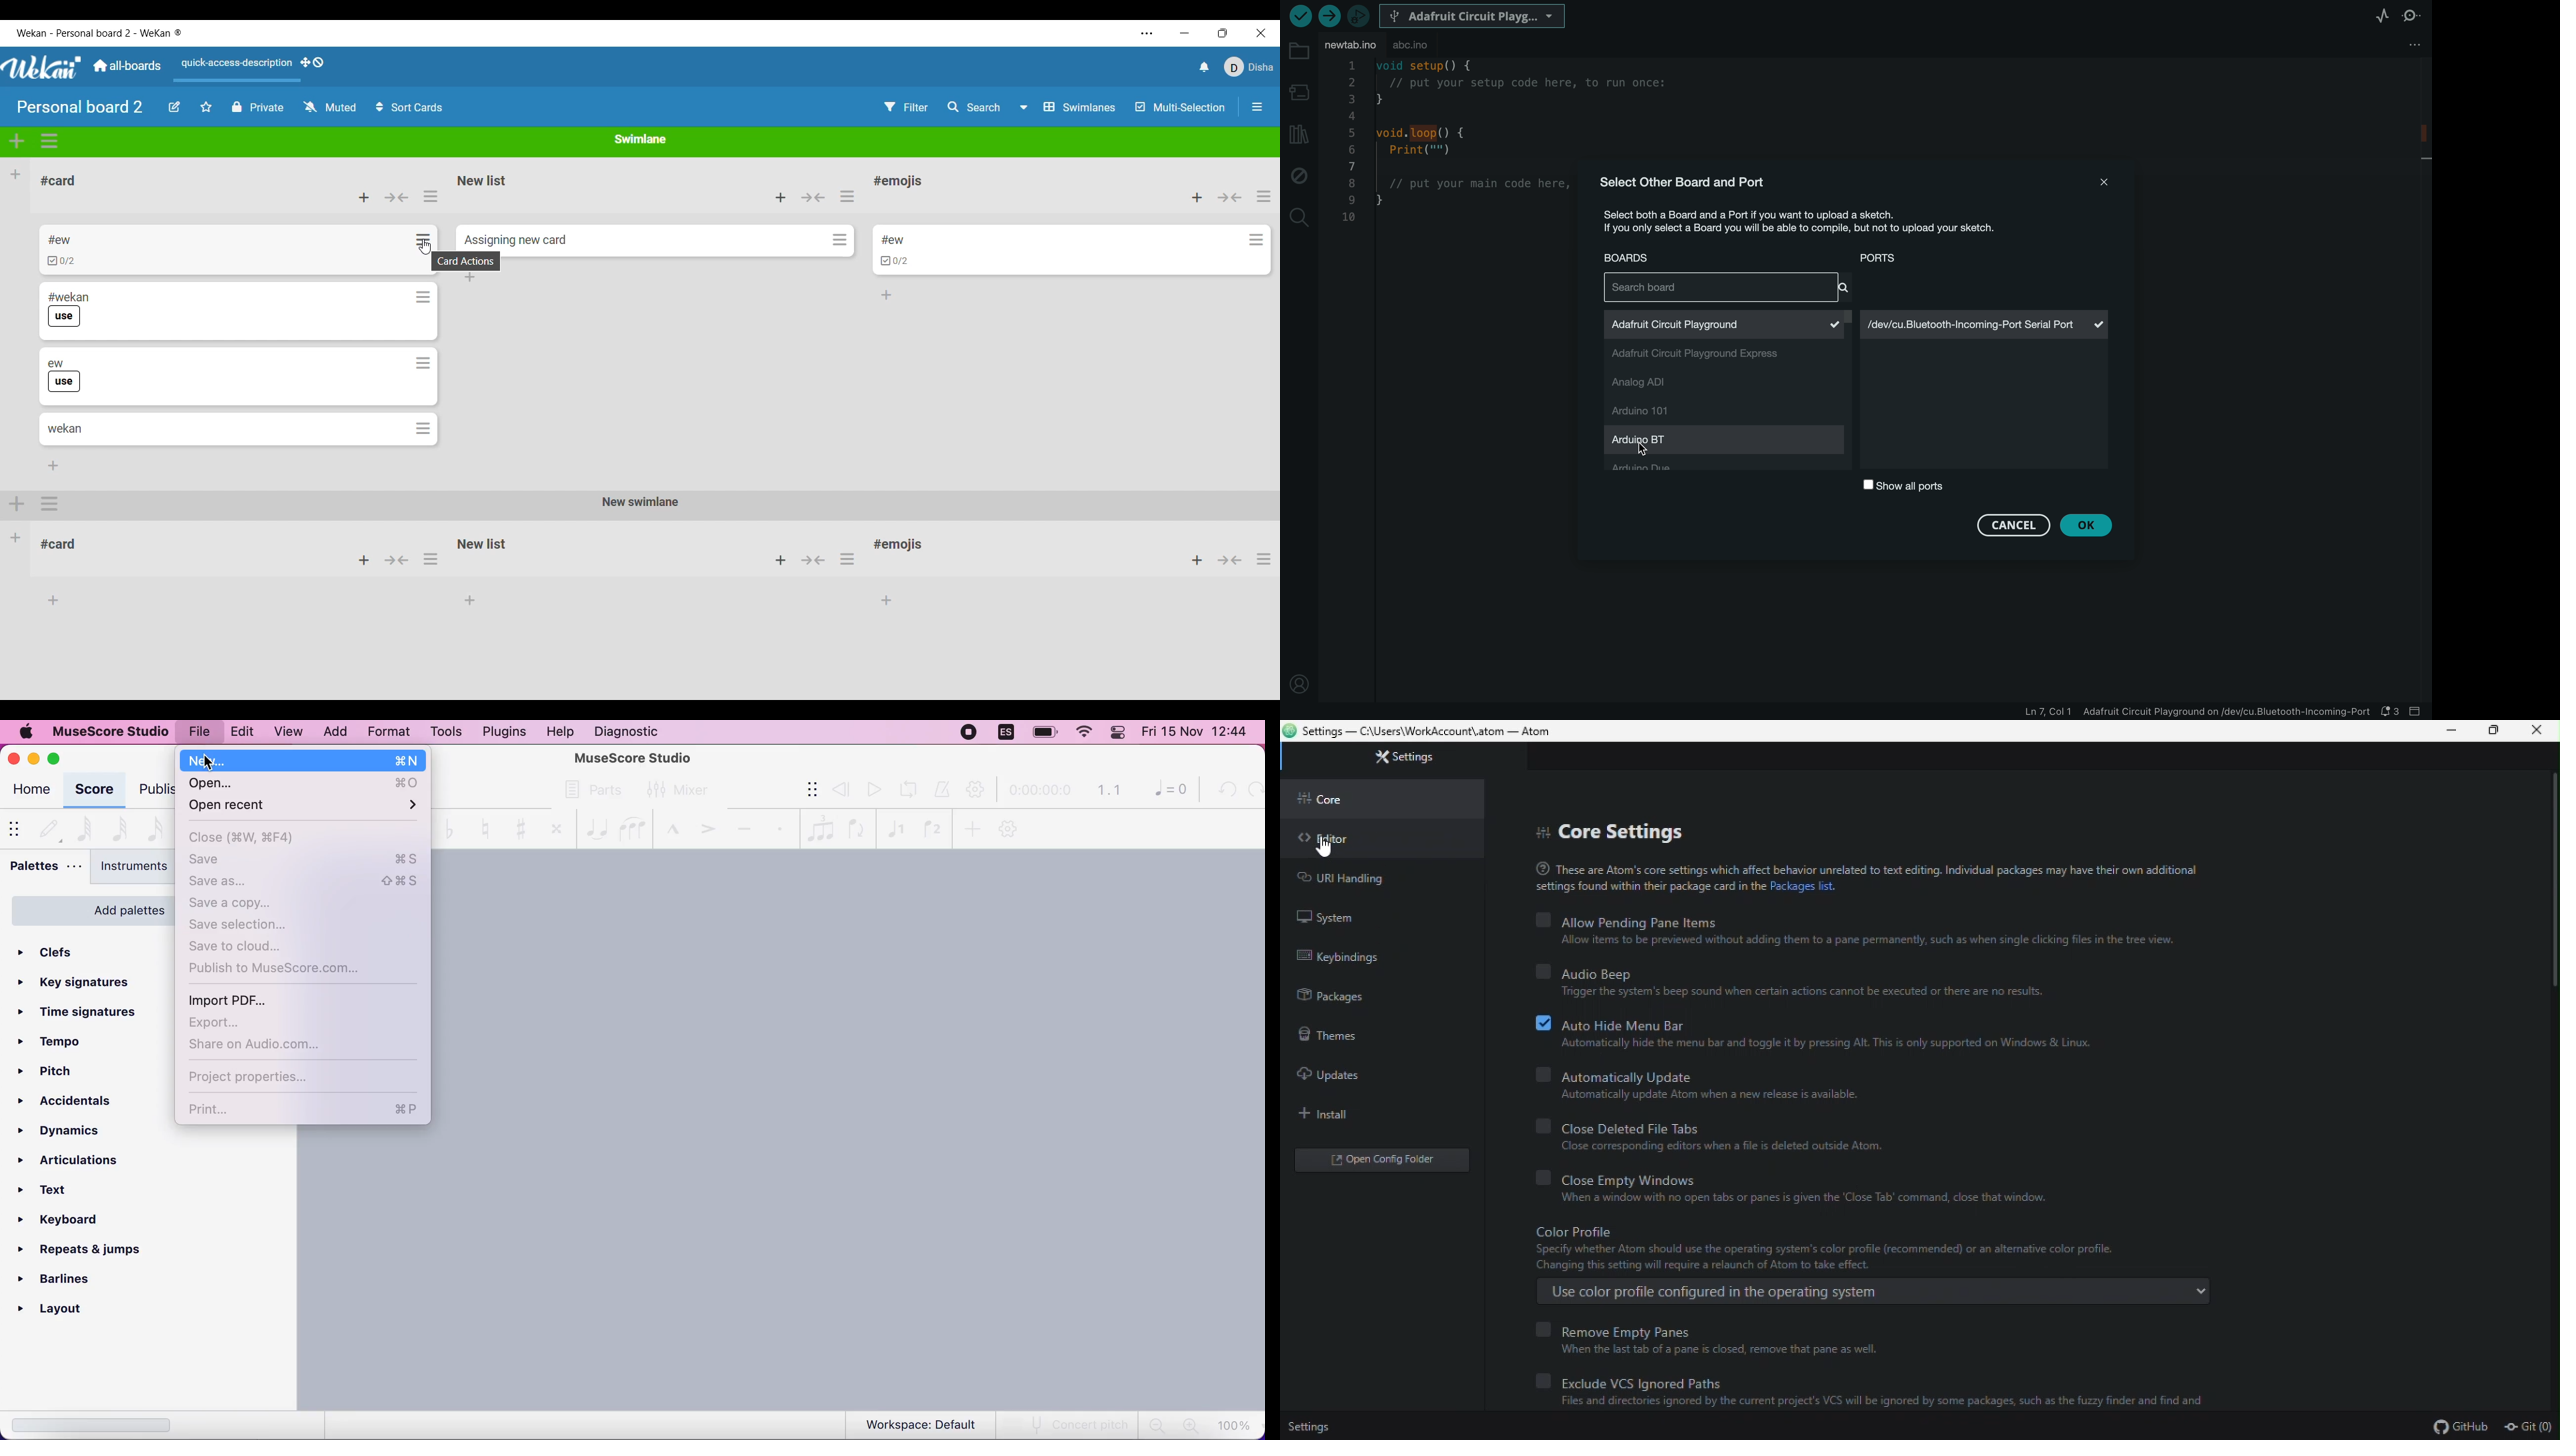  What do you see at coordinates (409, 107) in the screenshot?
I see `Sort cards` at bounding box center [409, 107].